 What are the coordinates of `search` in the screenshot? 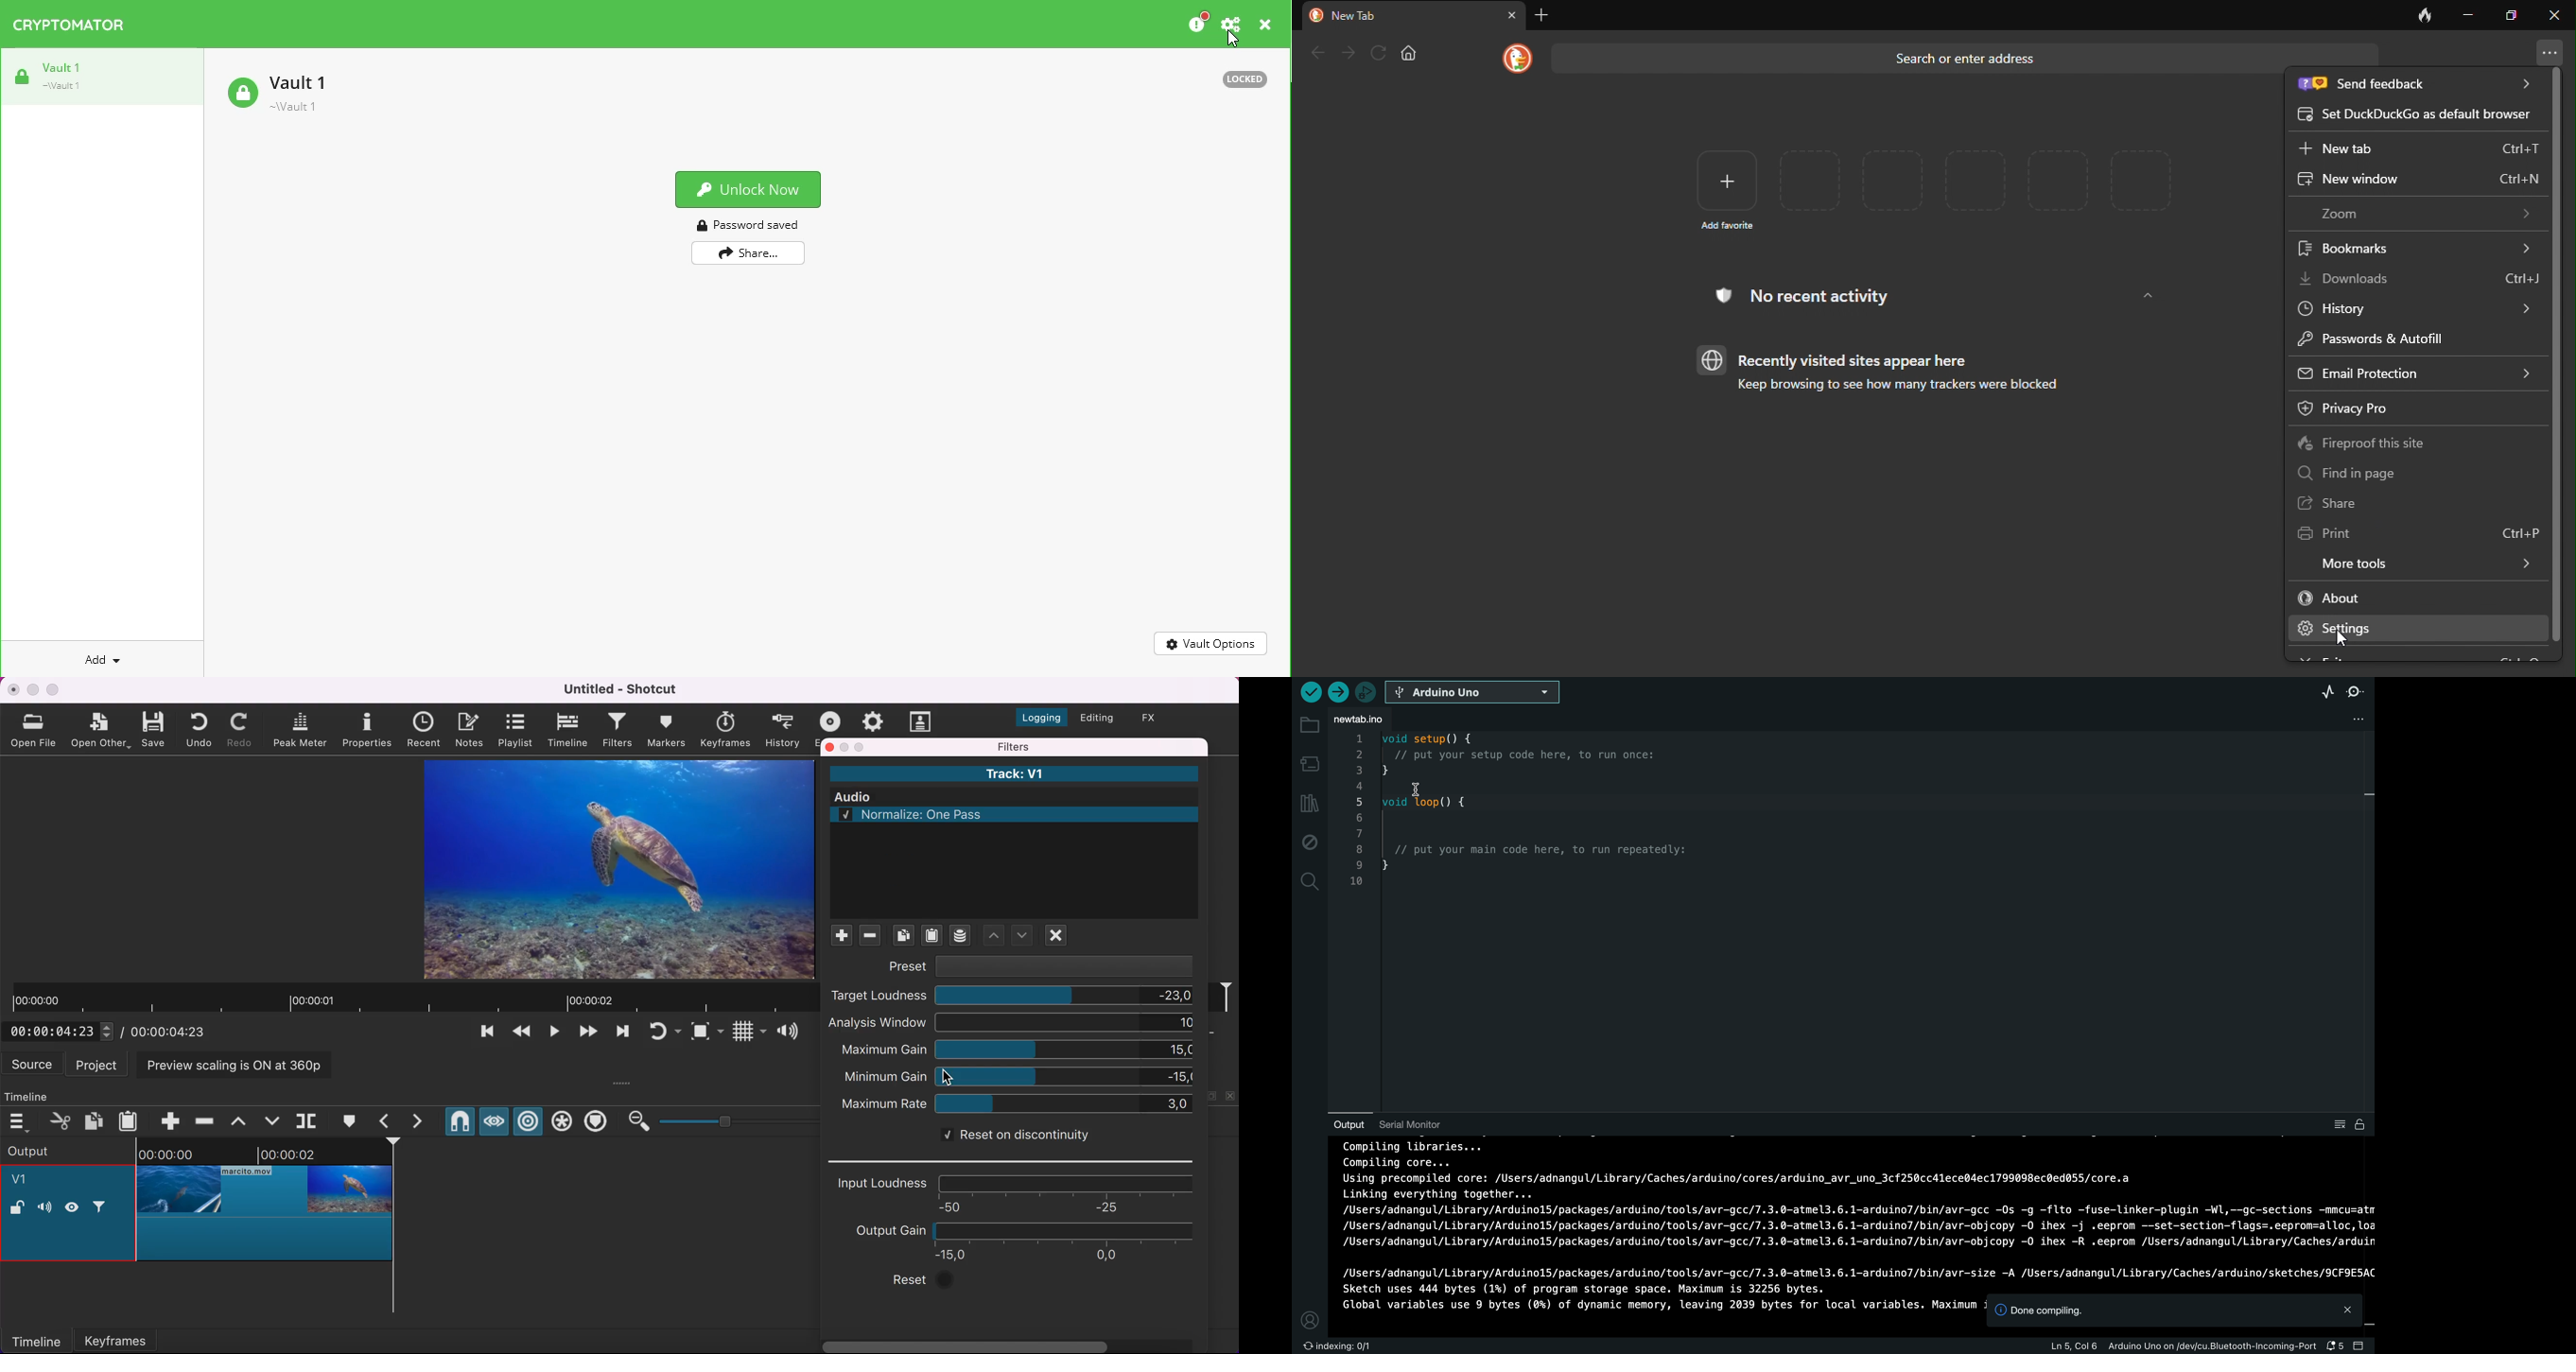 It's located at (1307, 883).